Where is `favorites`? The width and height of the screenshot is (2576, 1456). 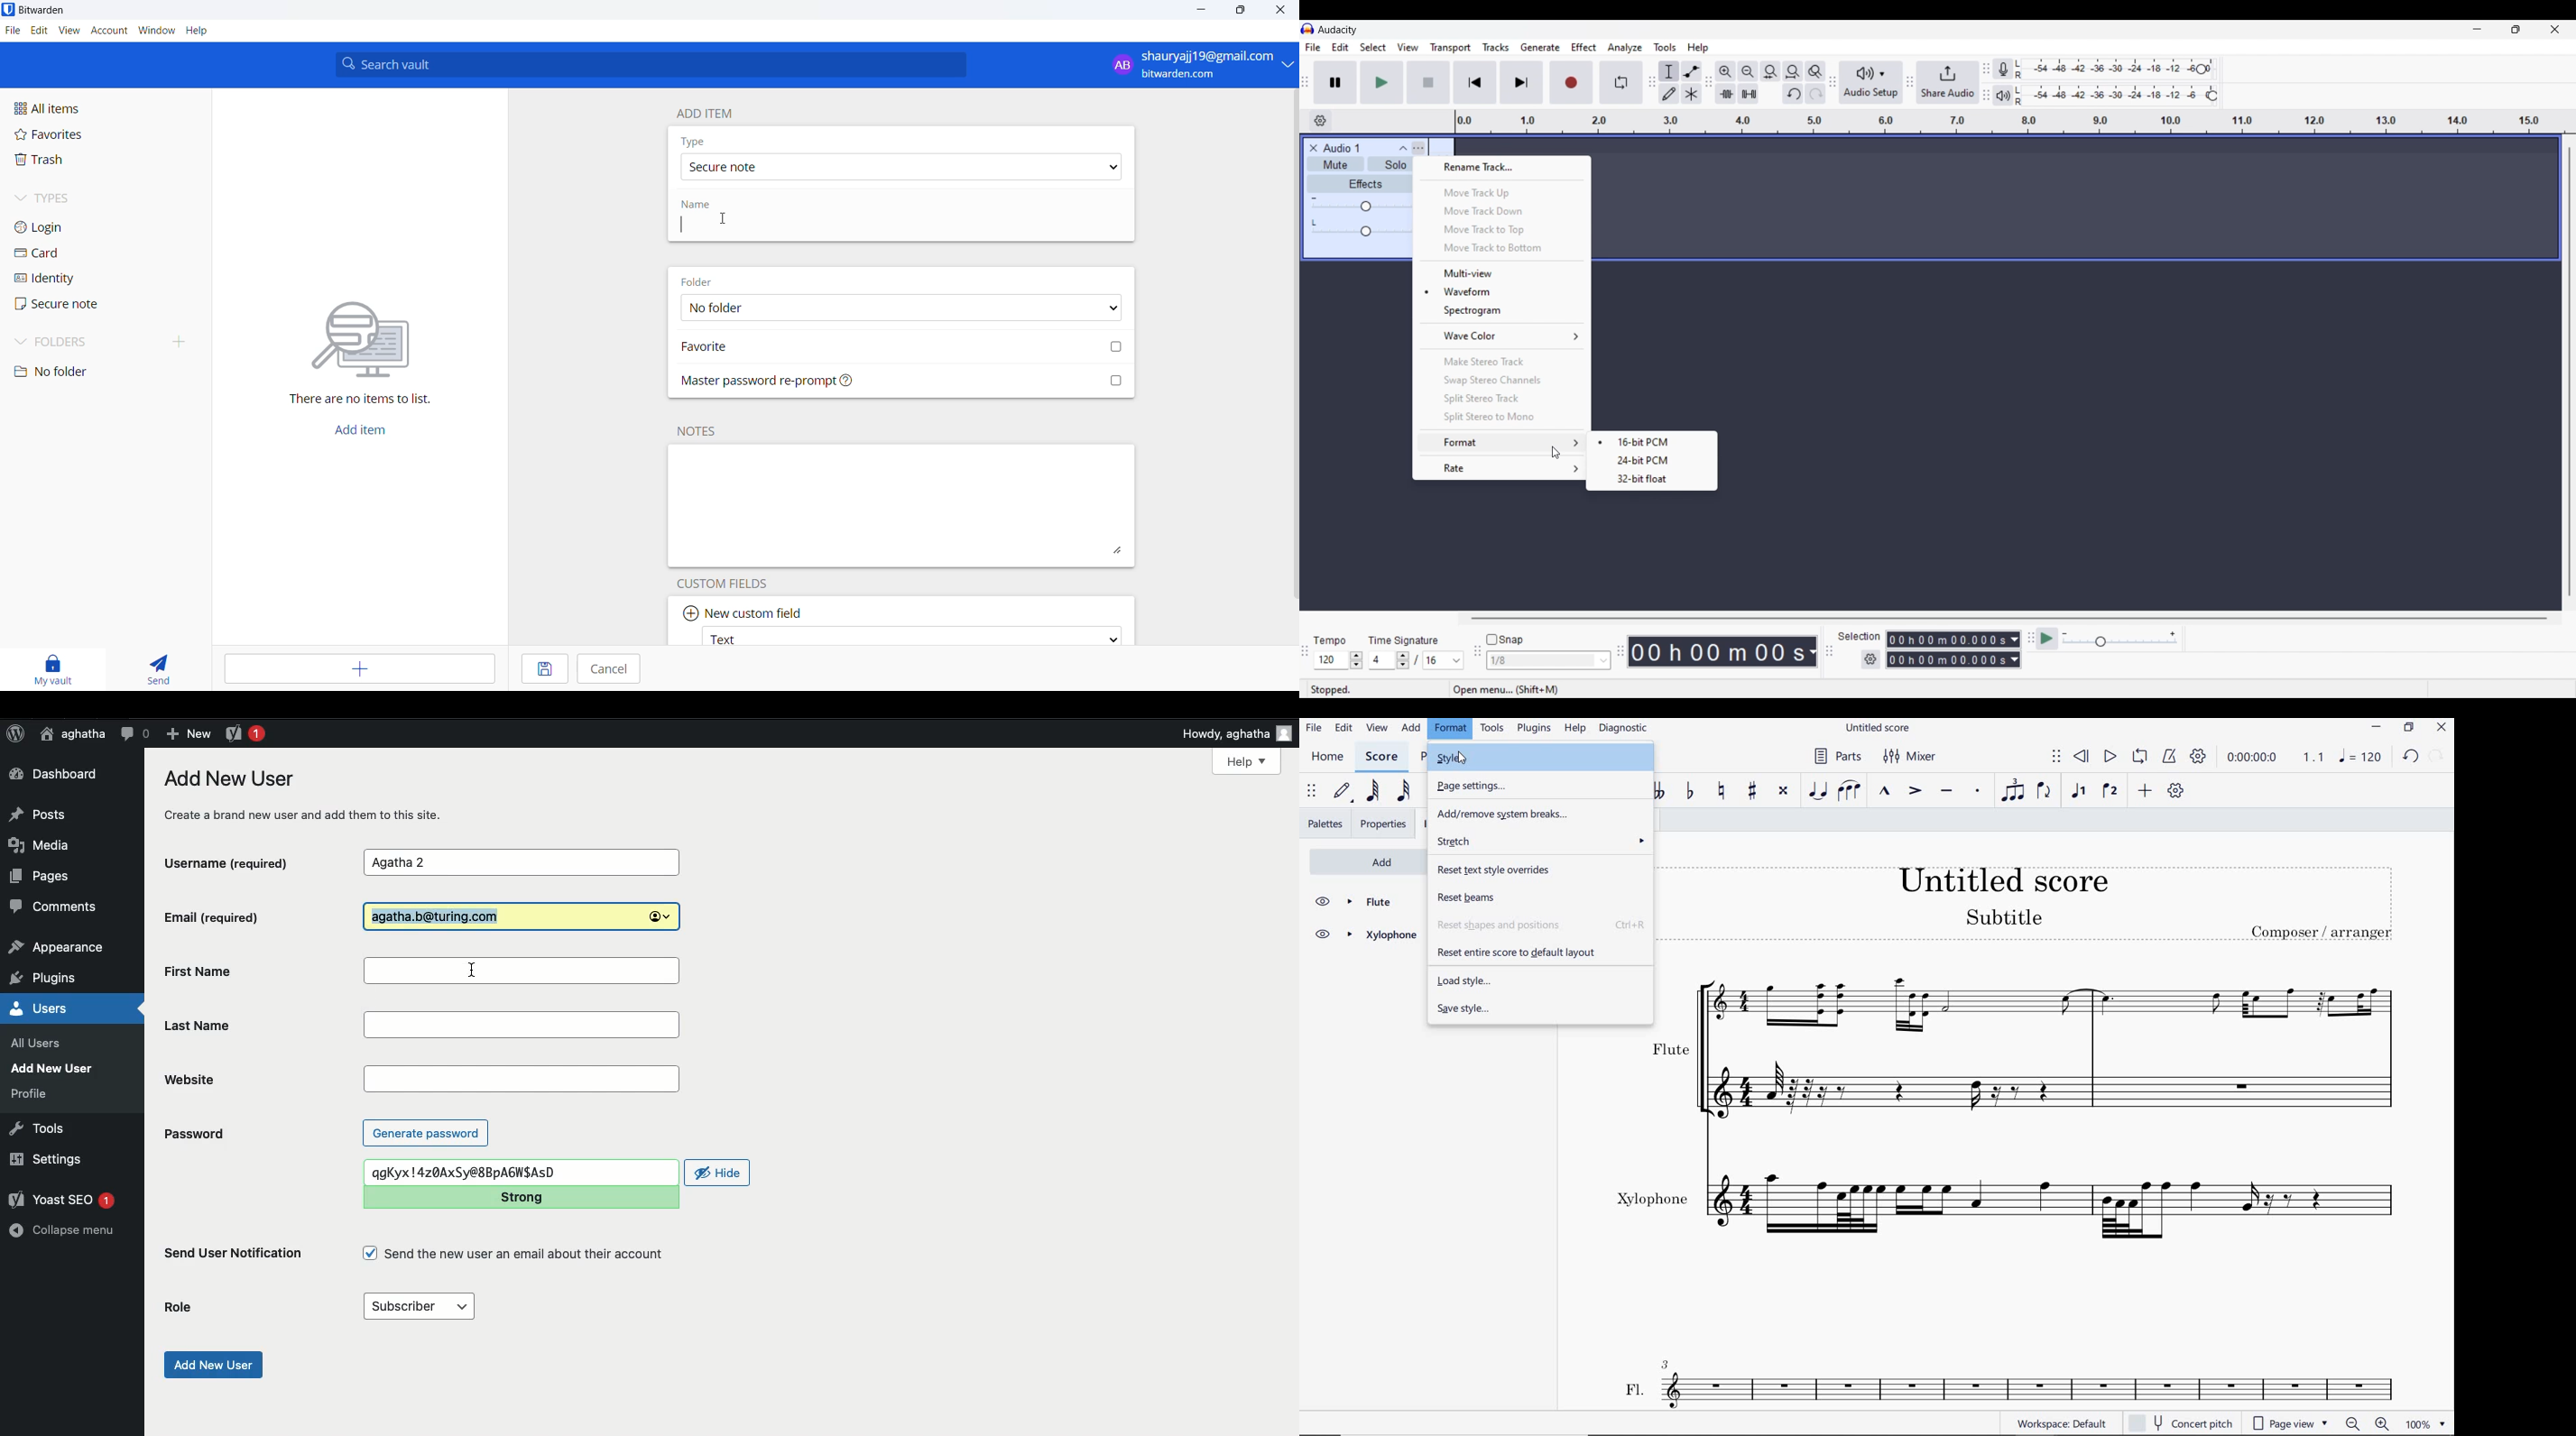
favorites is located at coordinates (69, 136).